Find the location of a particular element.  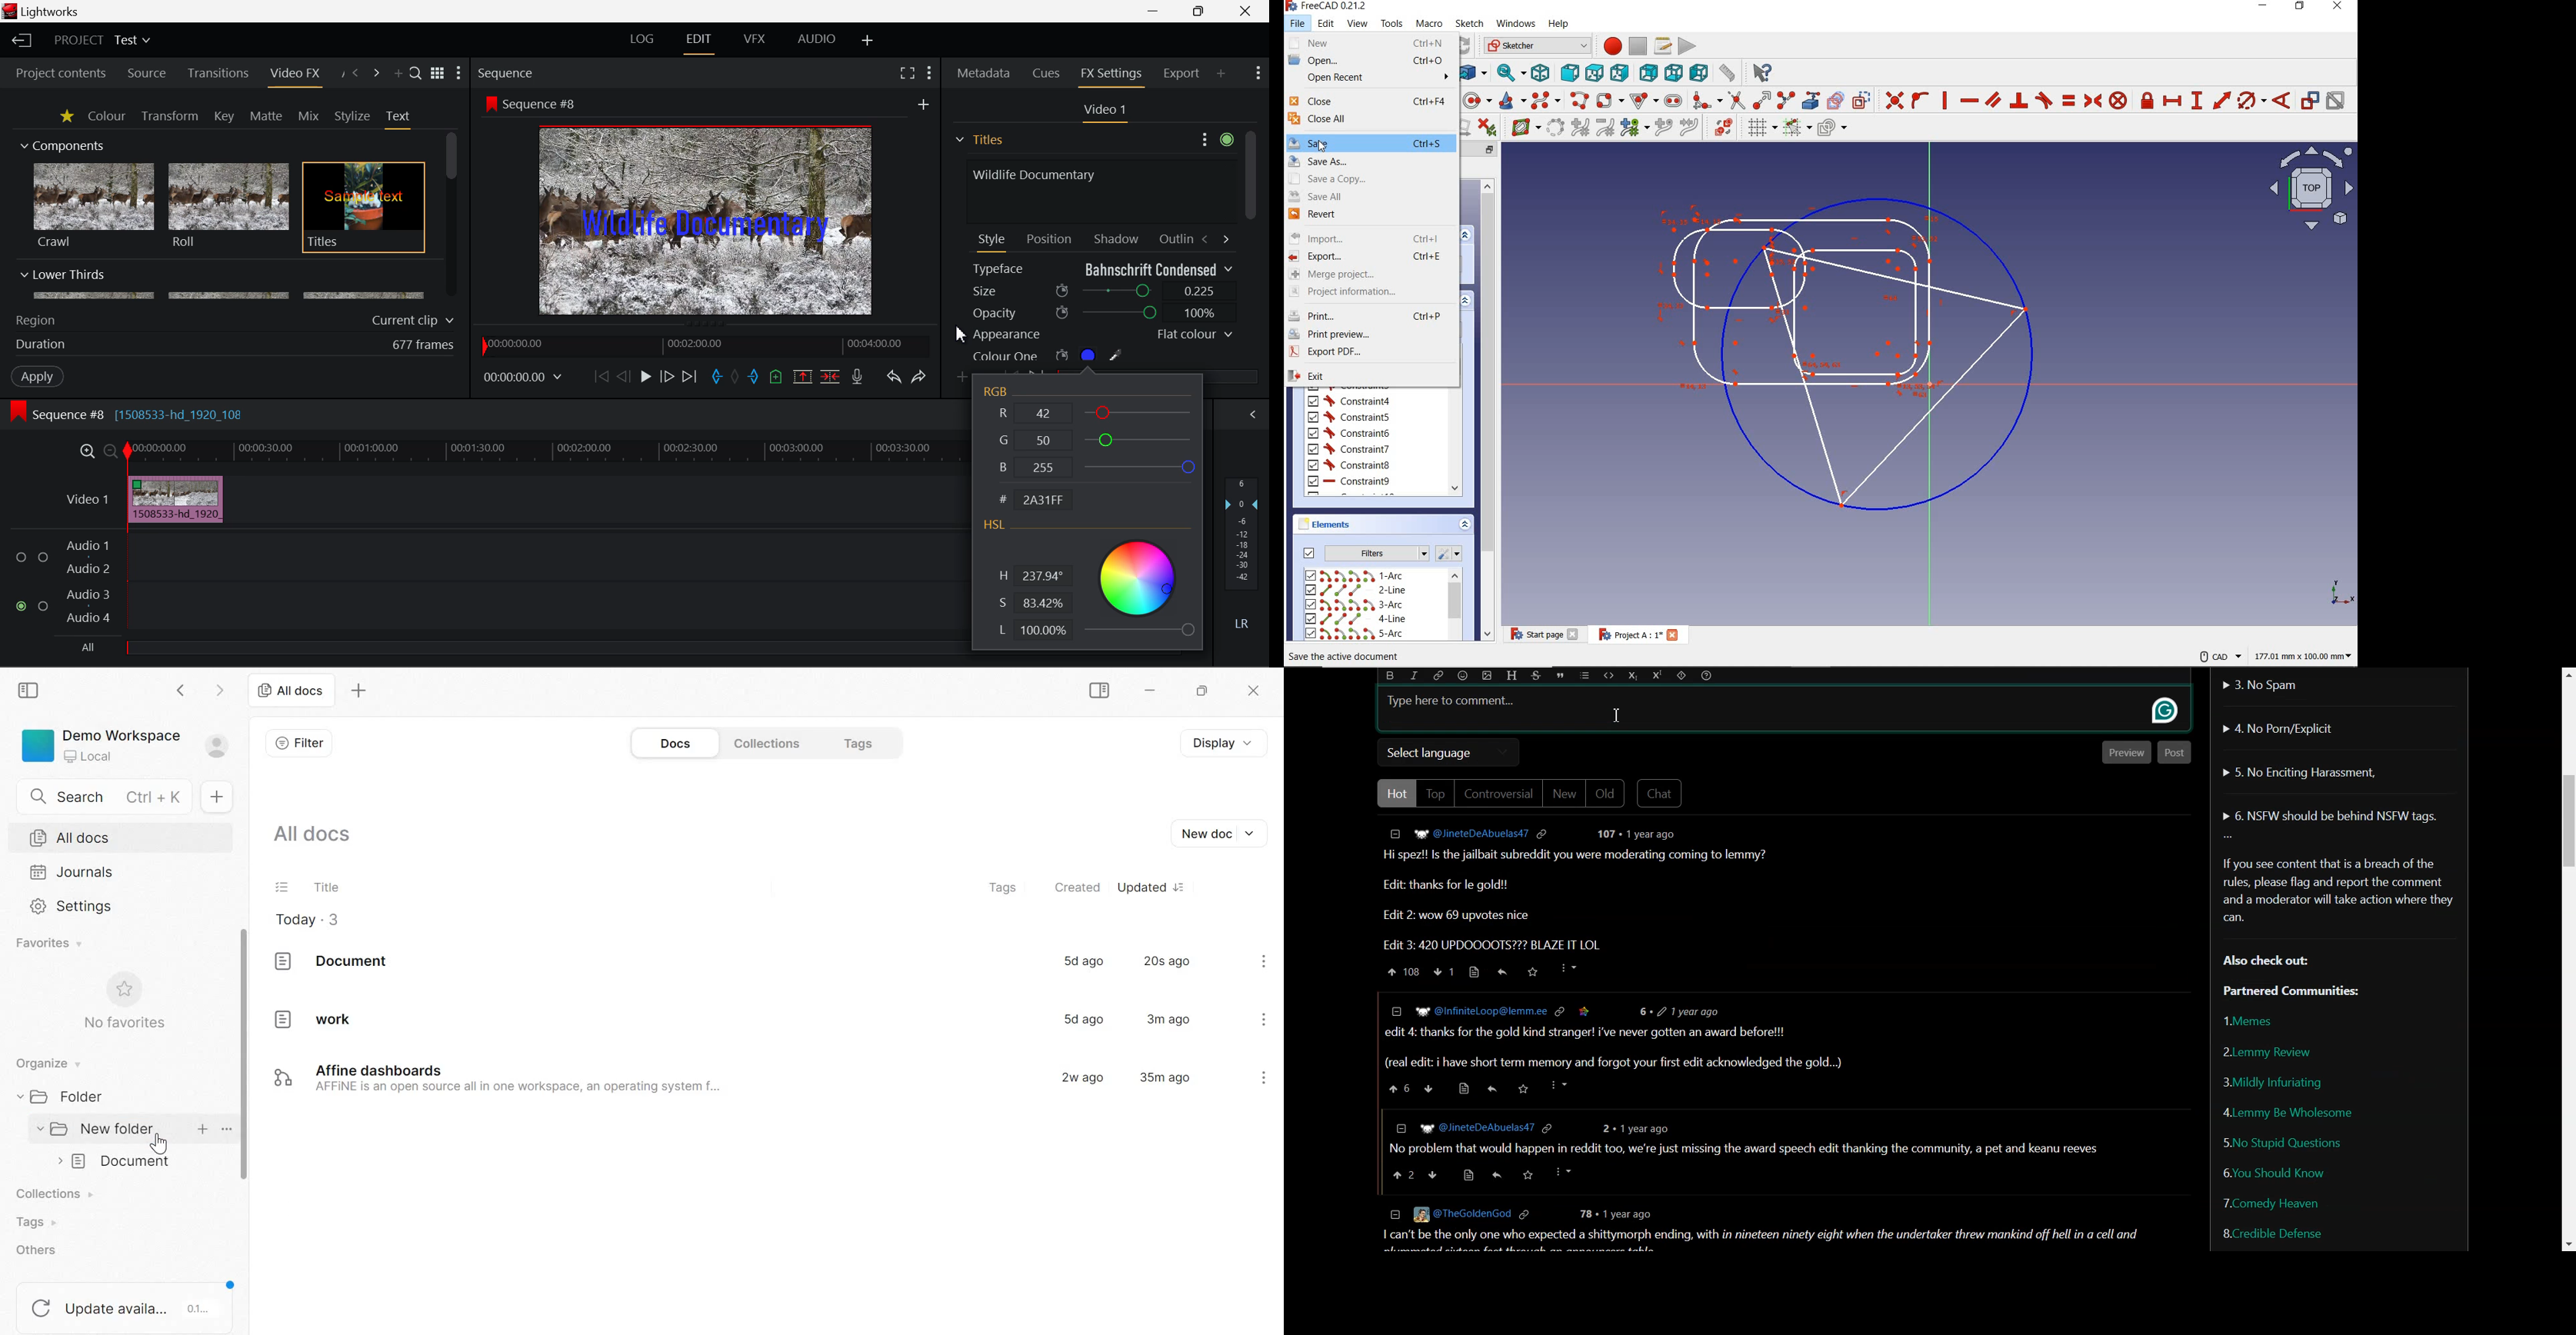

Scroll Bar is located at coordinates (1250, 247).